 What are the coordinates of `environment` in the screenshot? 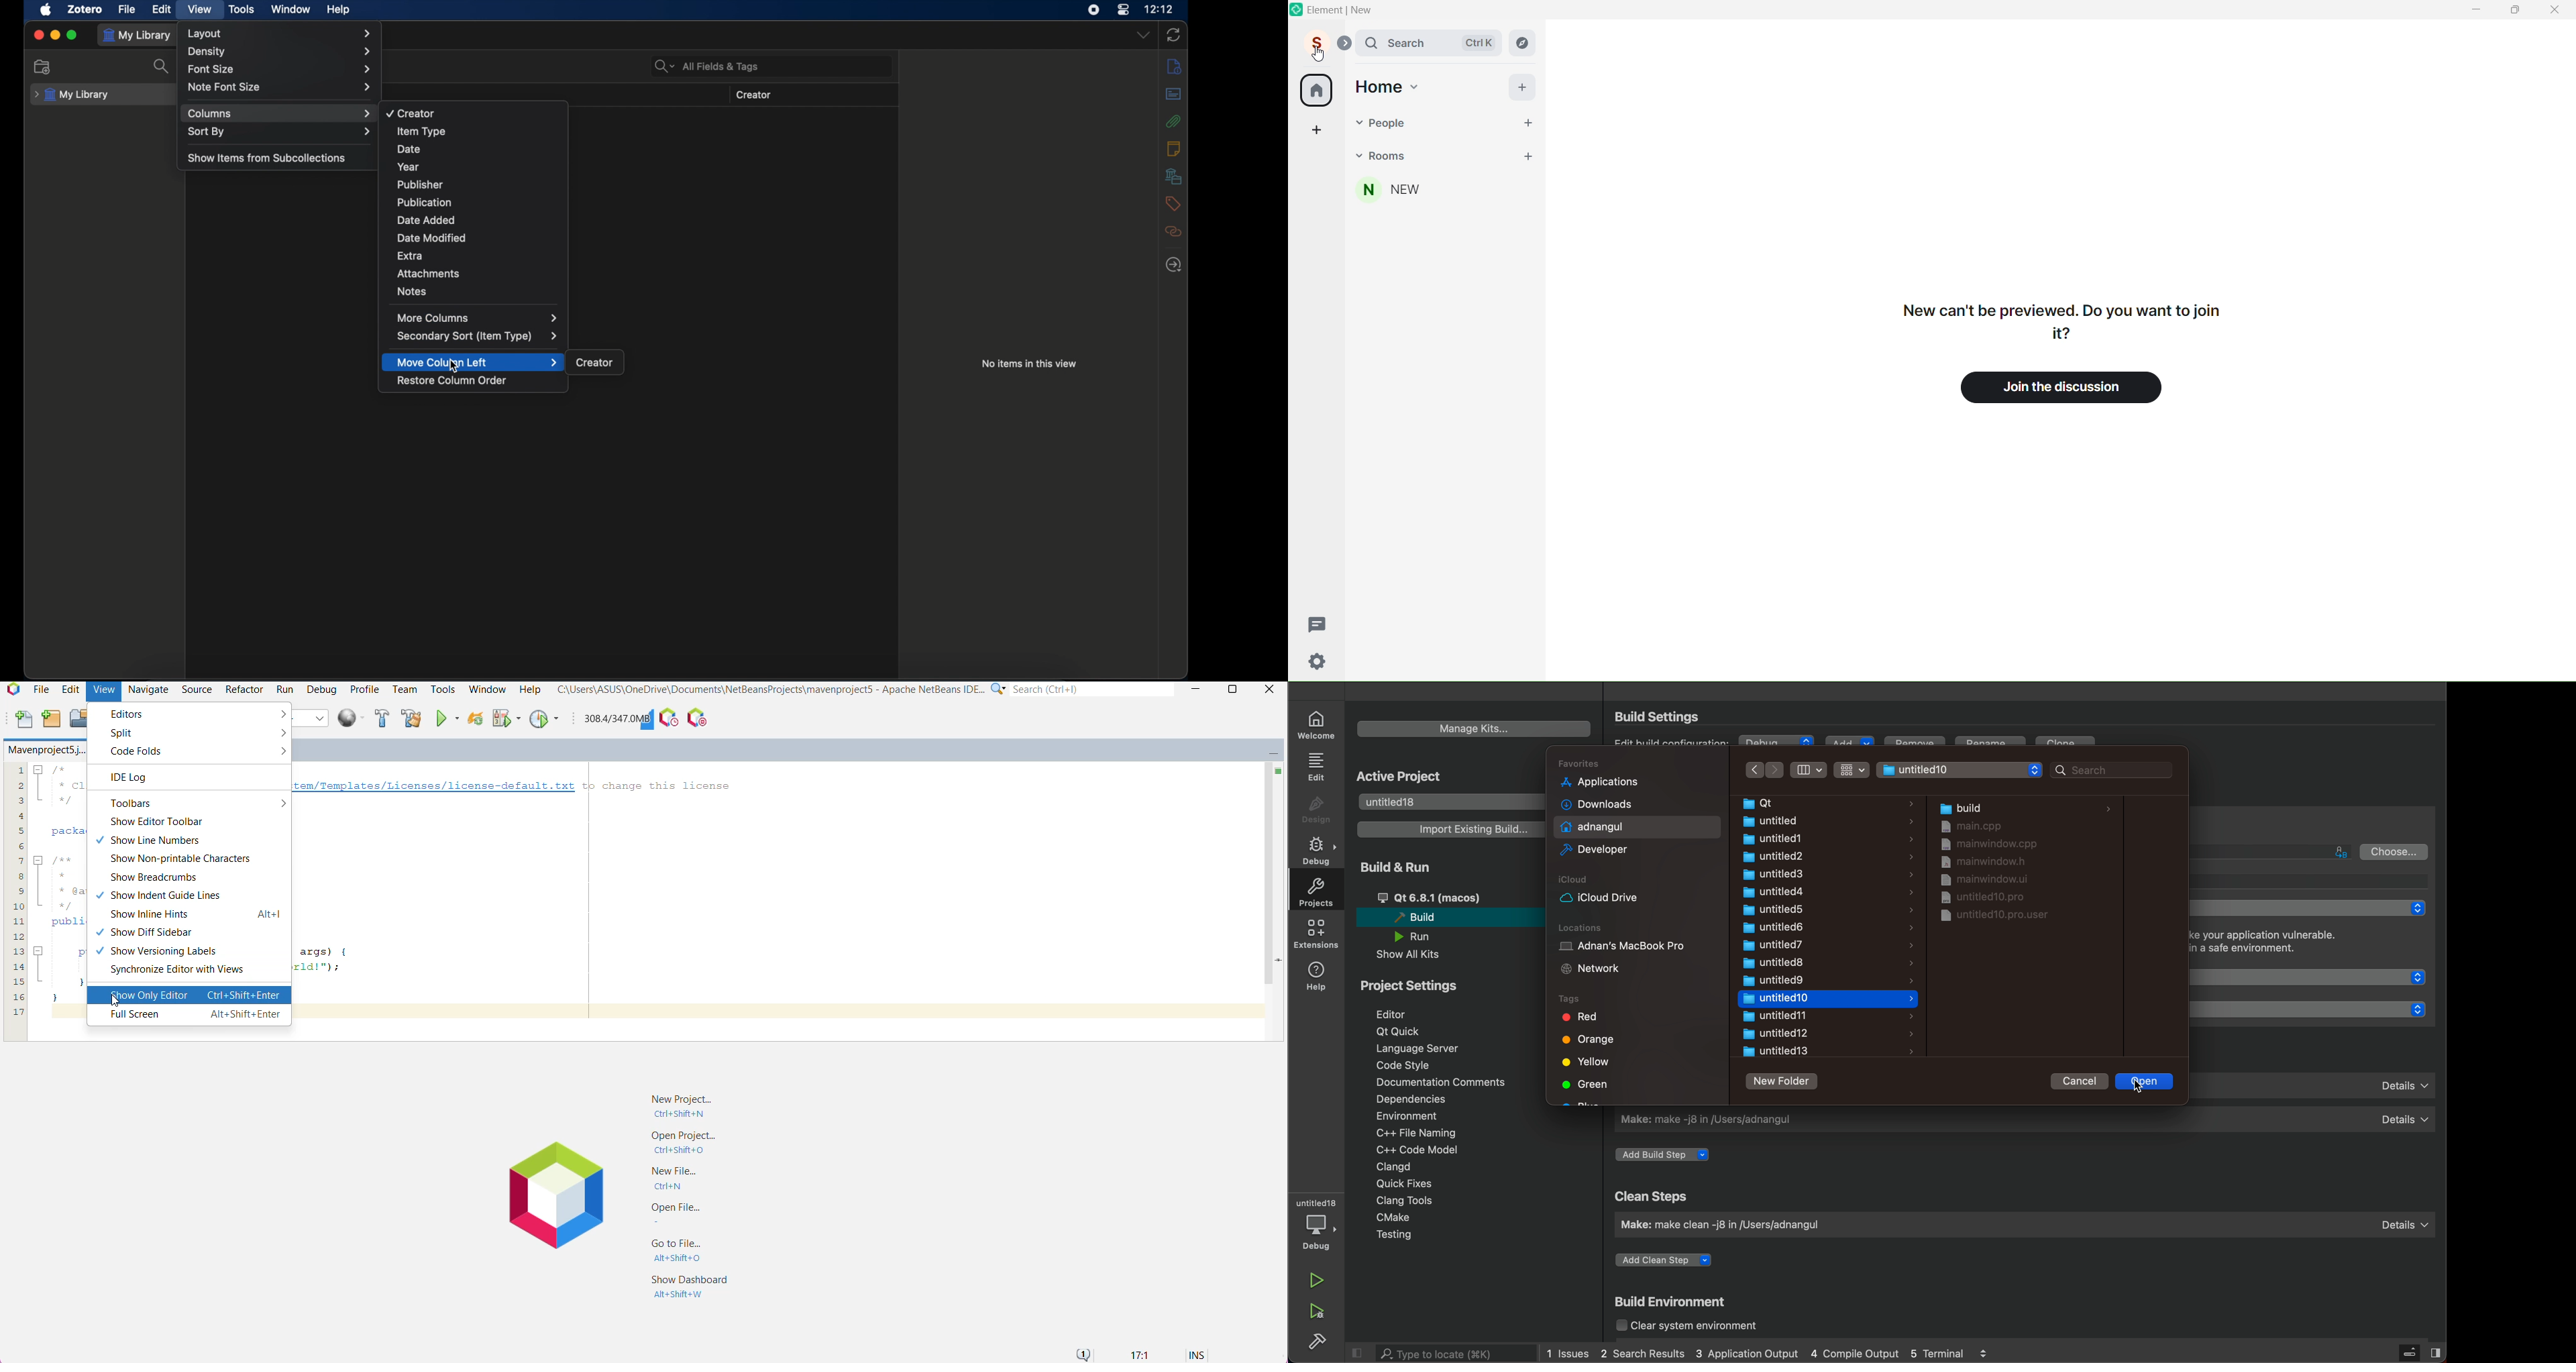 It's located at (1410, 1117).